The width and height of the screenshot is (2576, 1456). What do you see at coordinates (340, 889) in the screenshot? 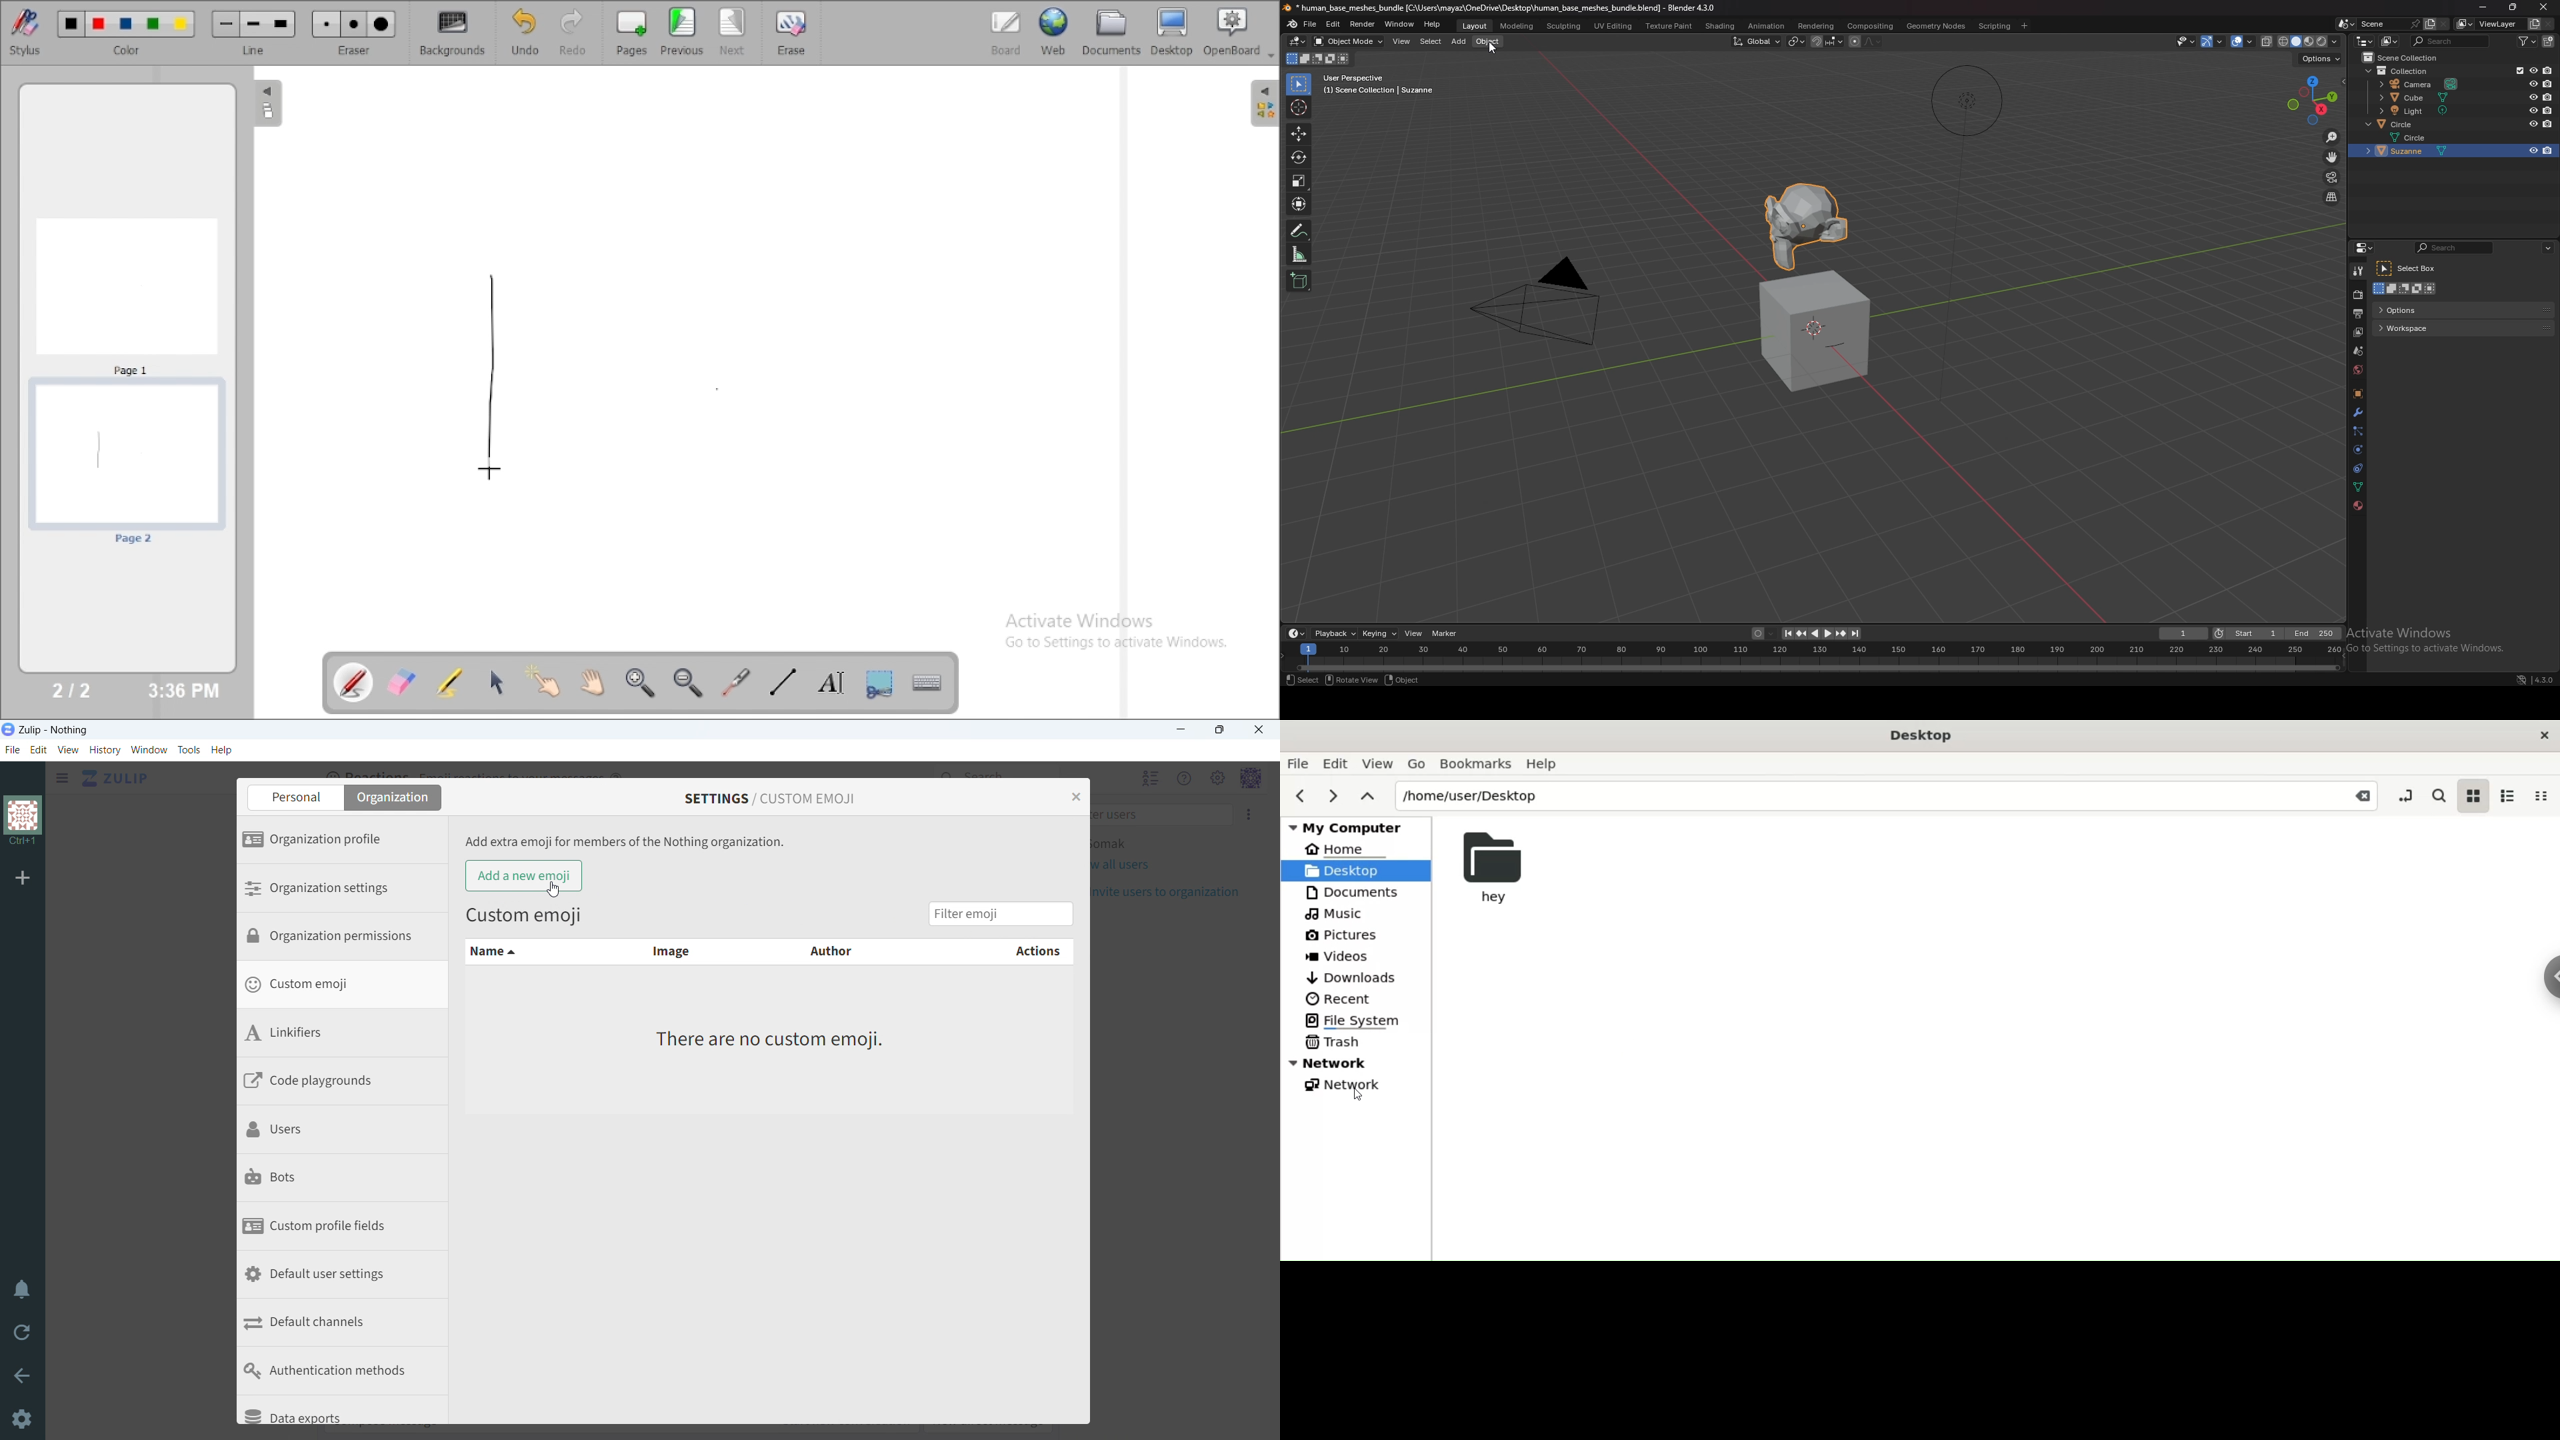
I see `organization settings` at bounding box center [340, 889].